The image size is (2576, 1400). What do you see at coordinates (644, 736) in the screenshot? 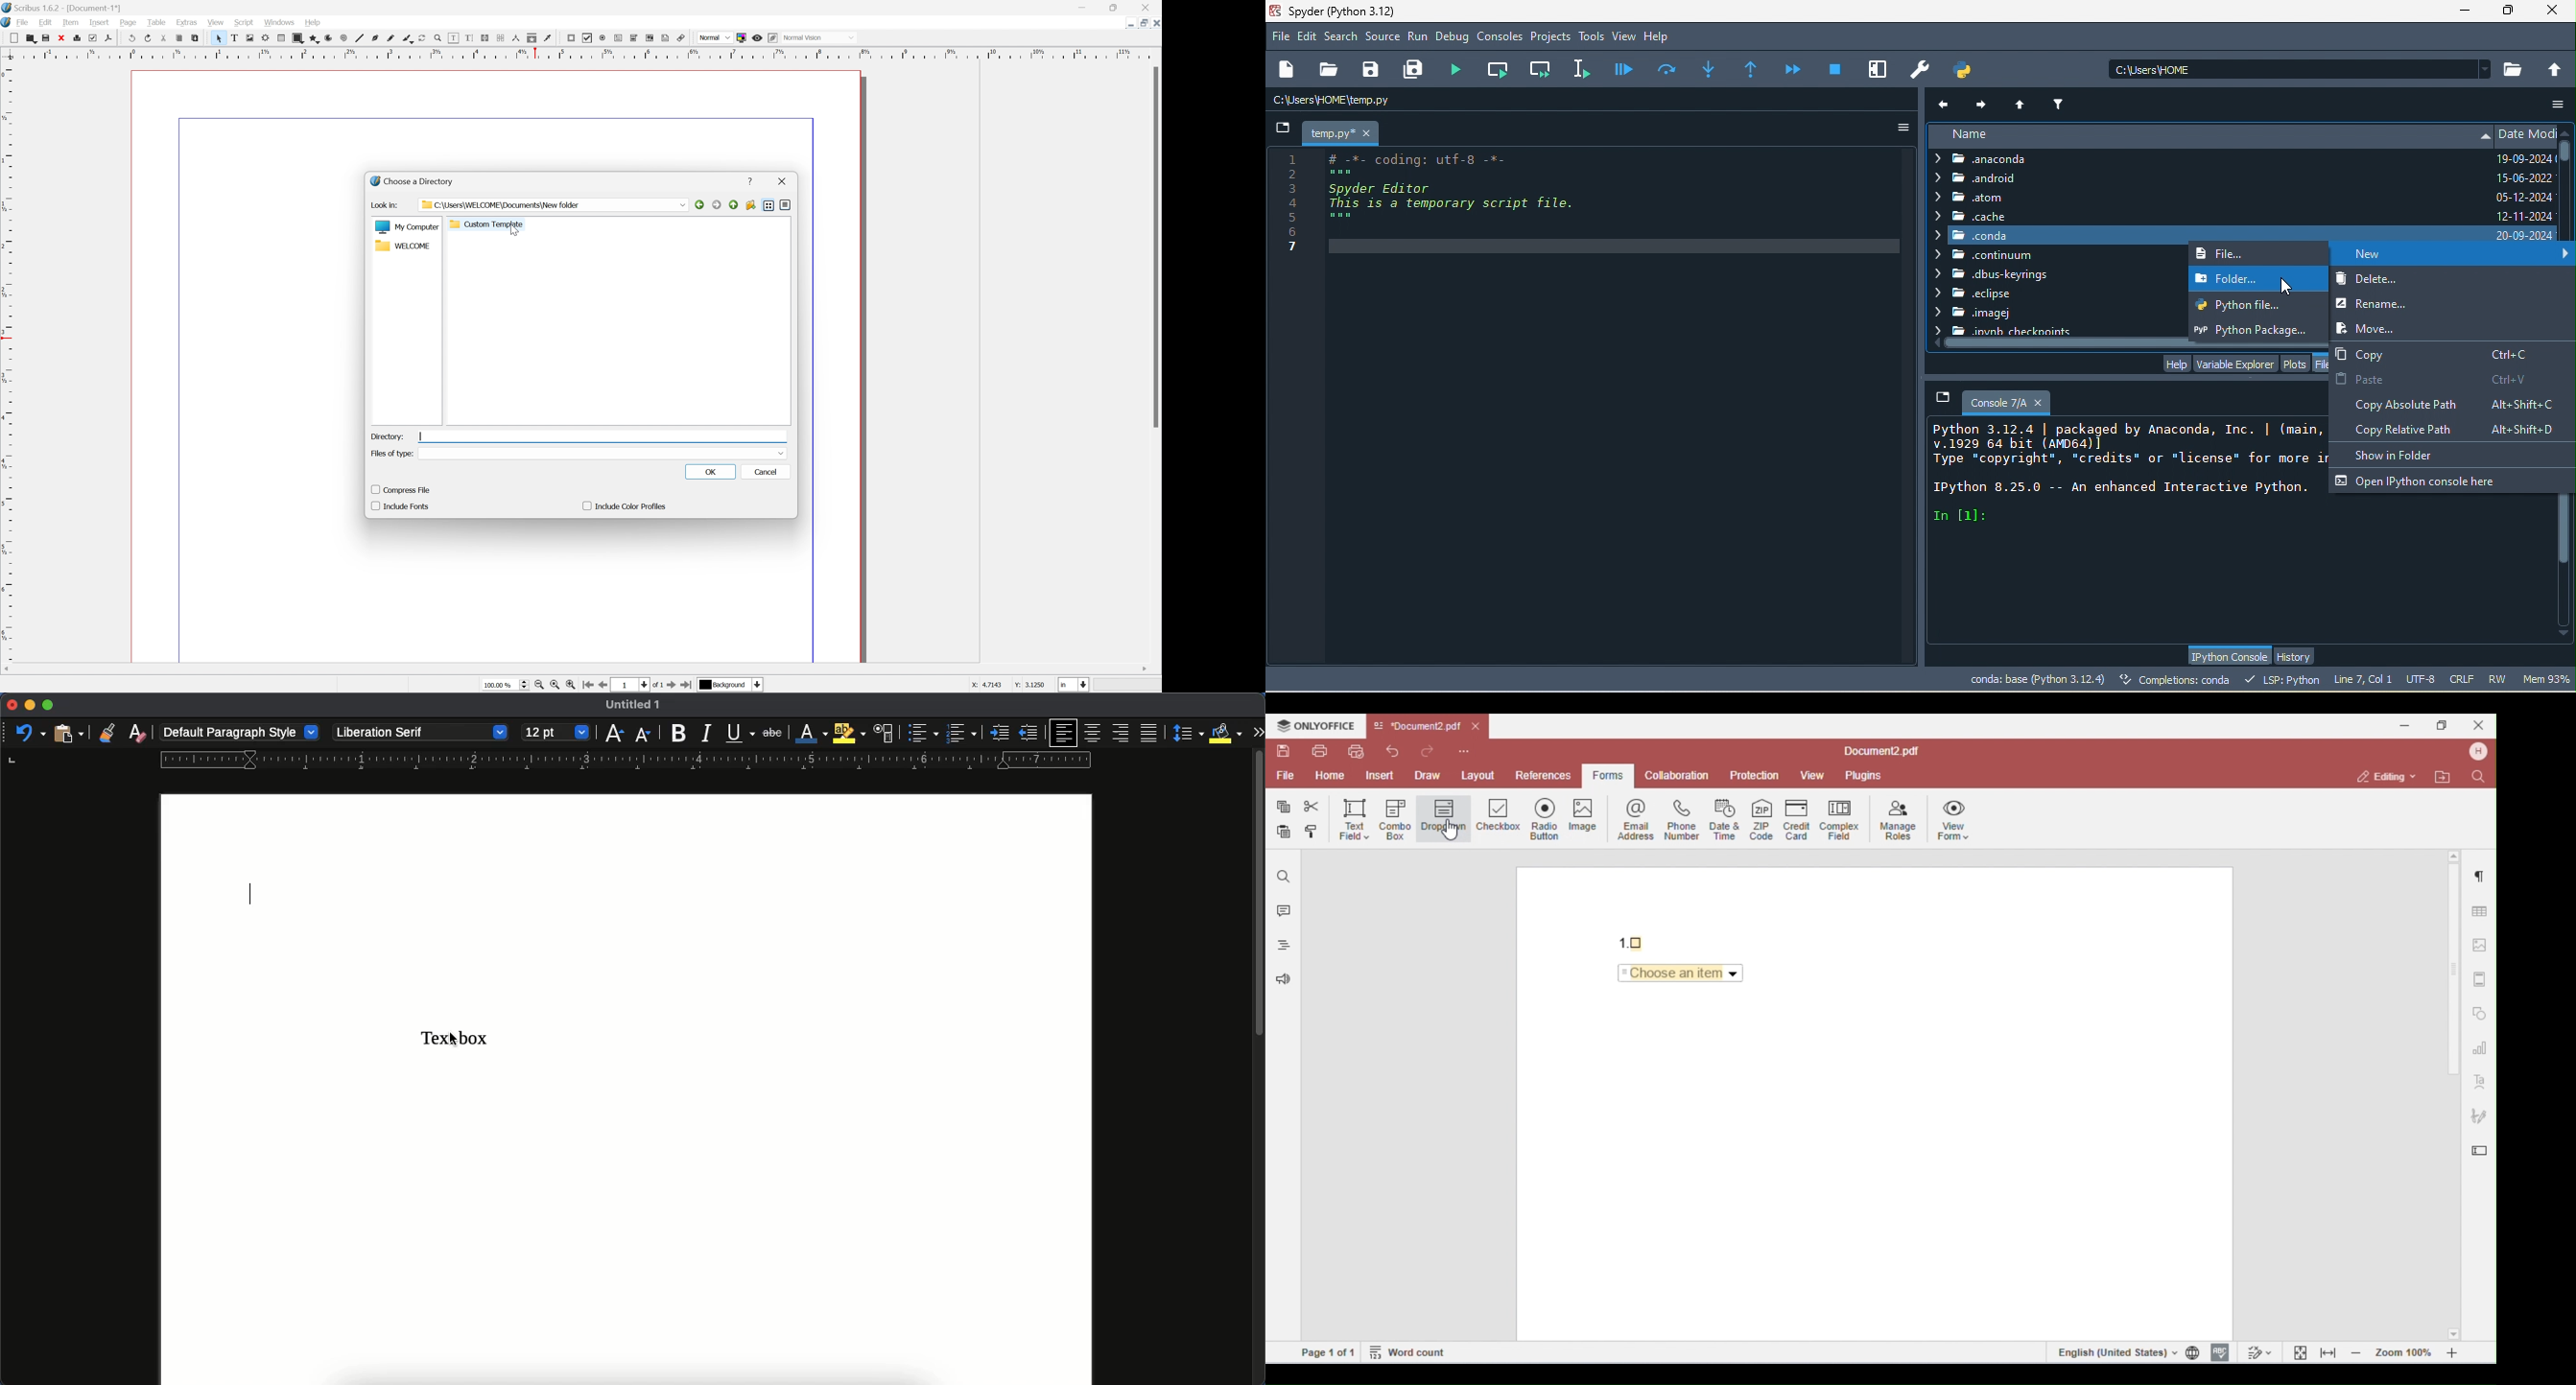
I see `font size decrease` at bounding box center [644, 736].